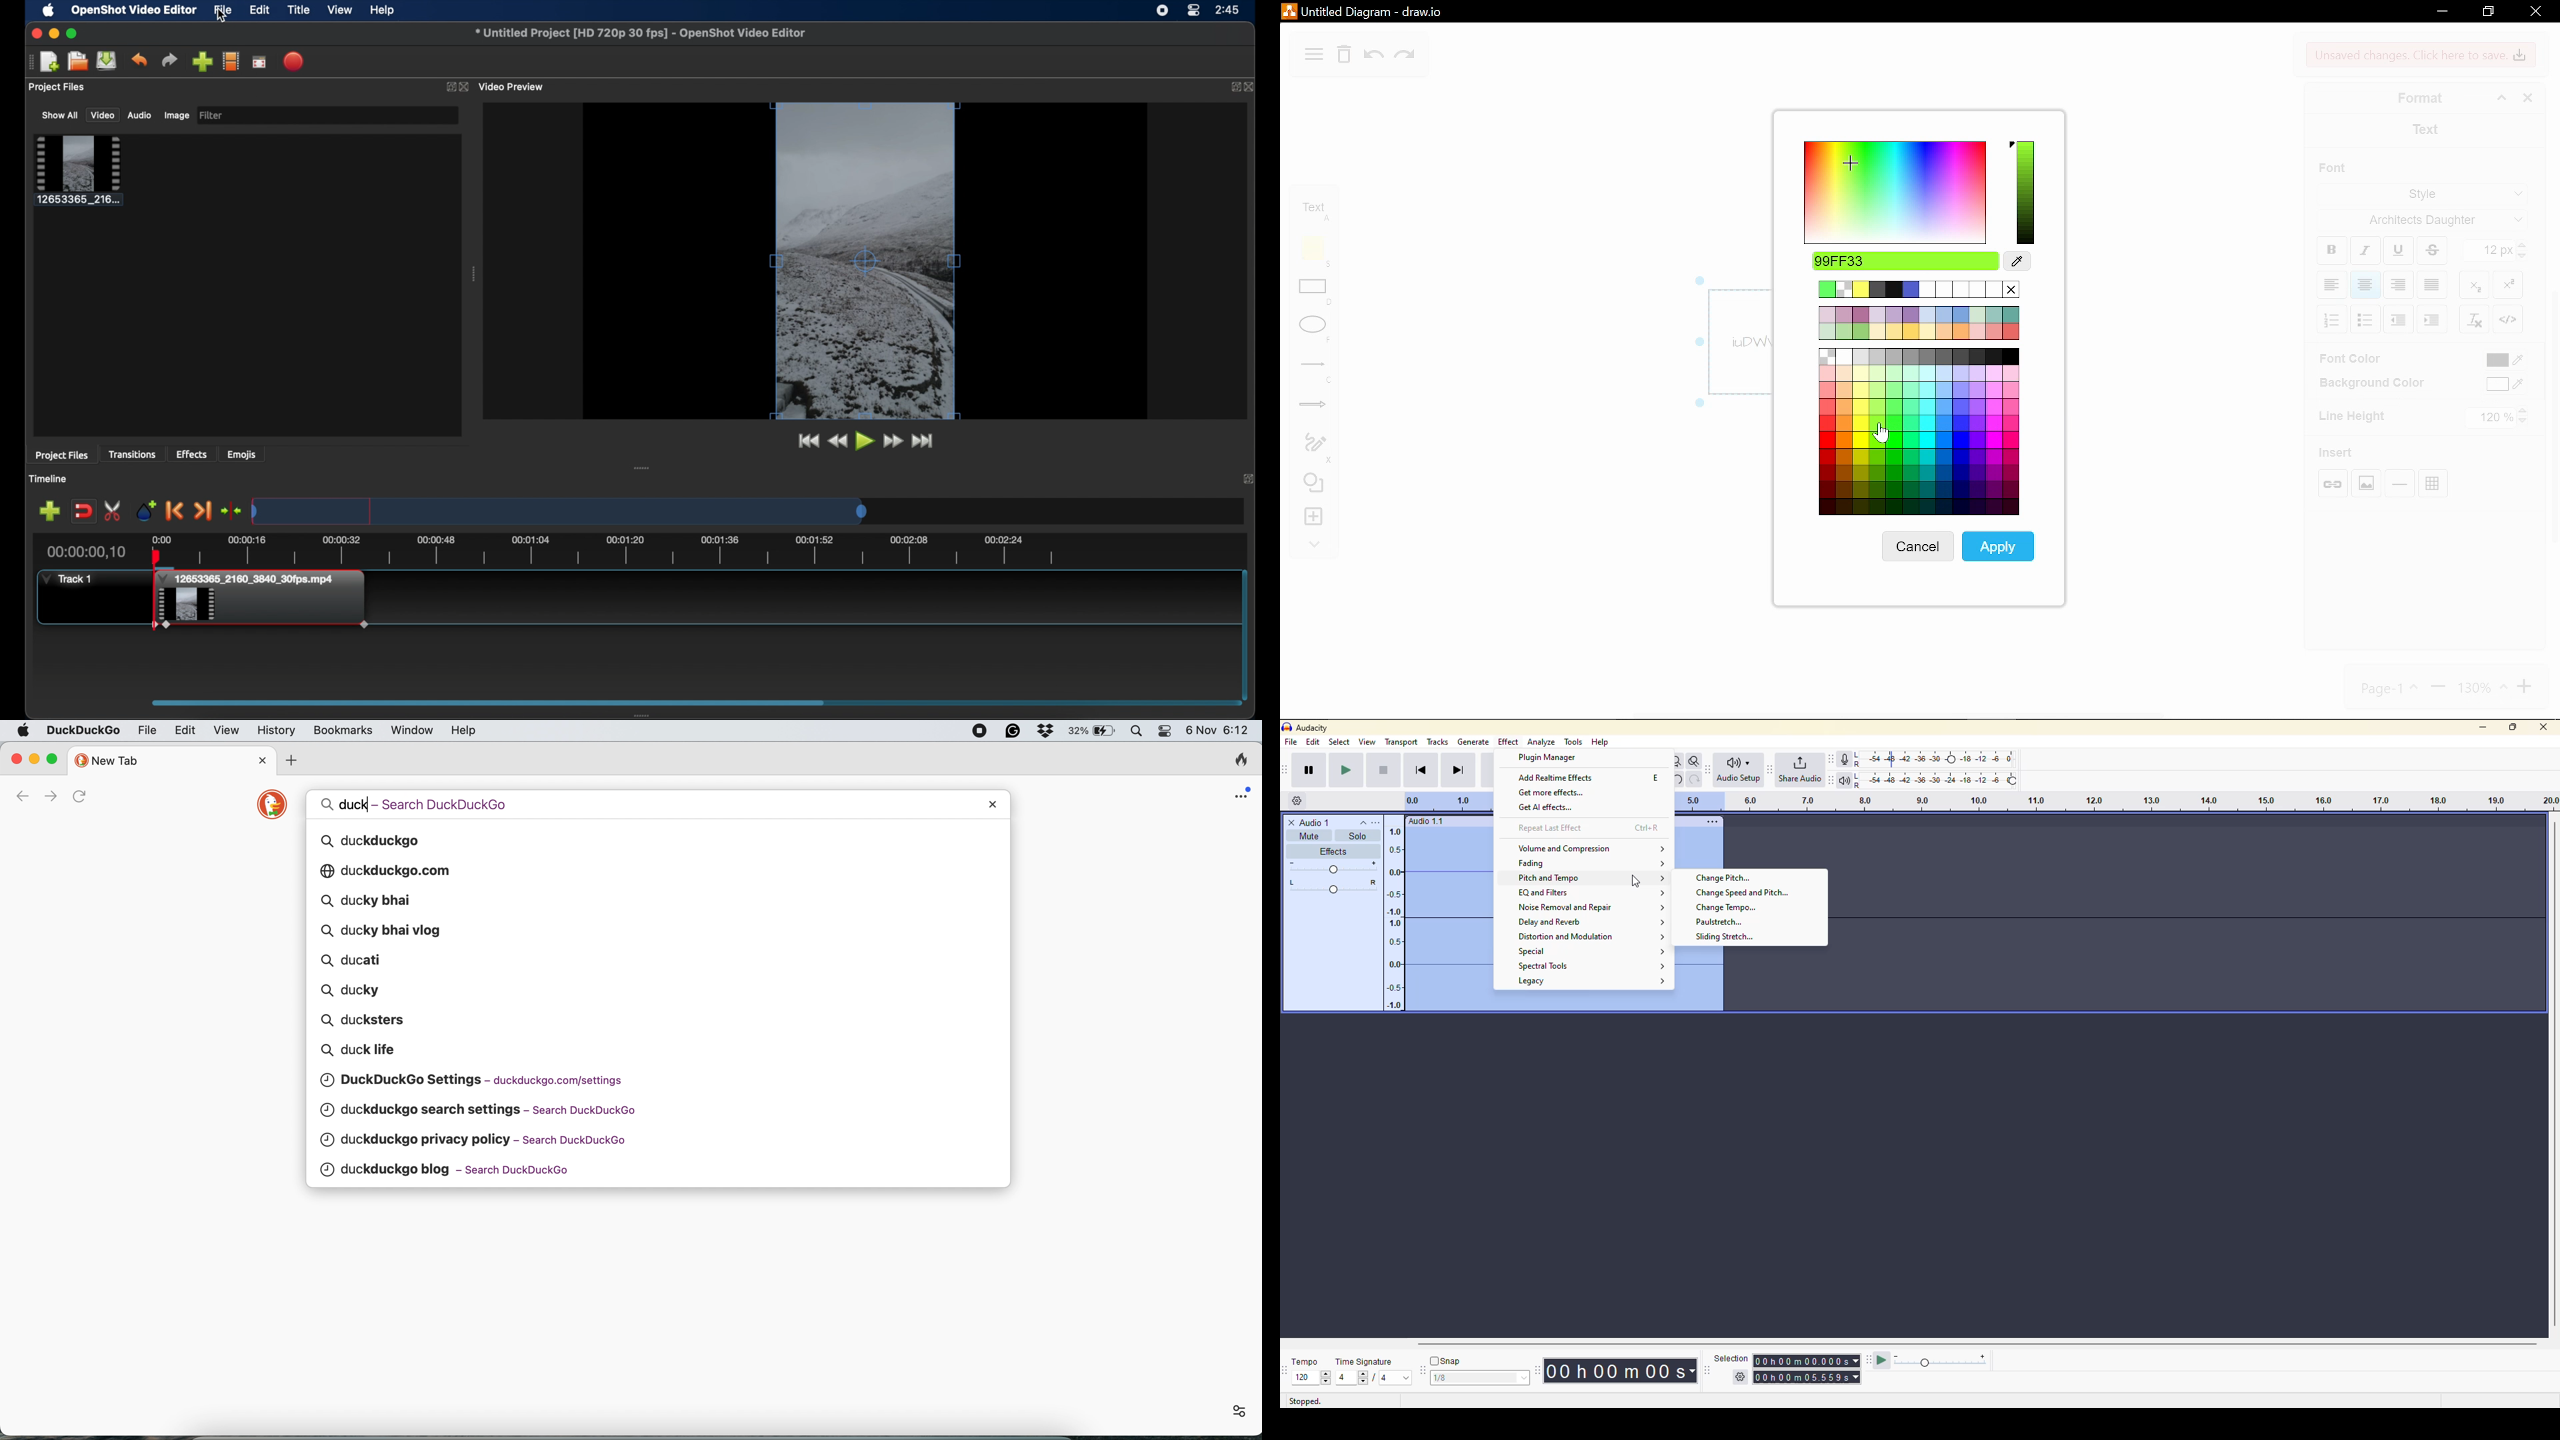 The width and height of the screenshot is (2576, 1456). What do you see at coordinates (479, 1080) in the screenshot?
I see `DuckDuckGo Settings - duckduckgo.com/settings` at bounding box center [479, 1080].